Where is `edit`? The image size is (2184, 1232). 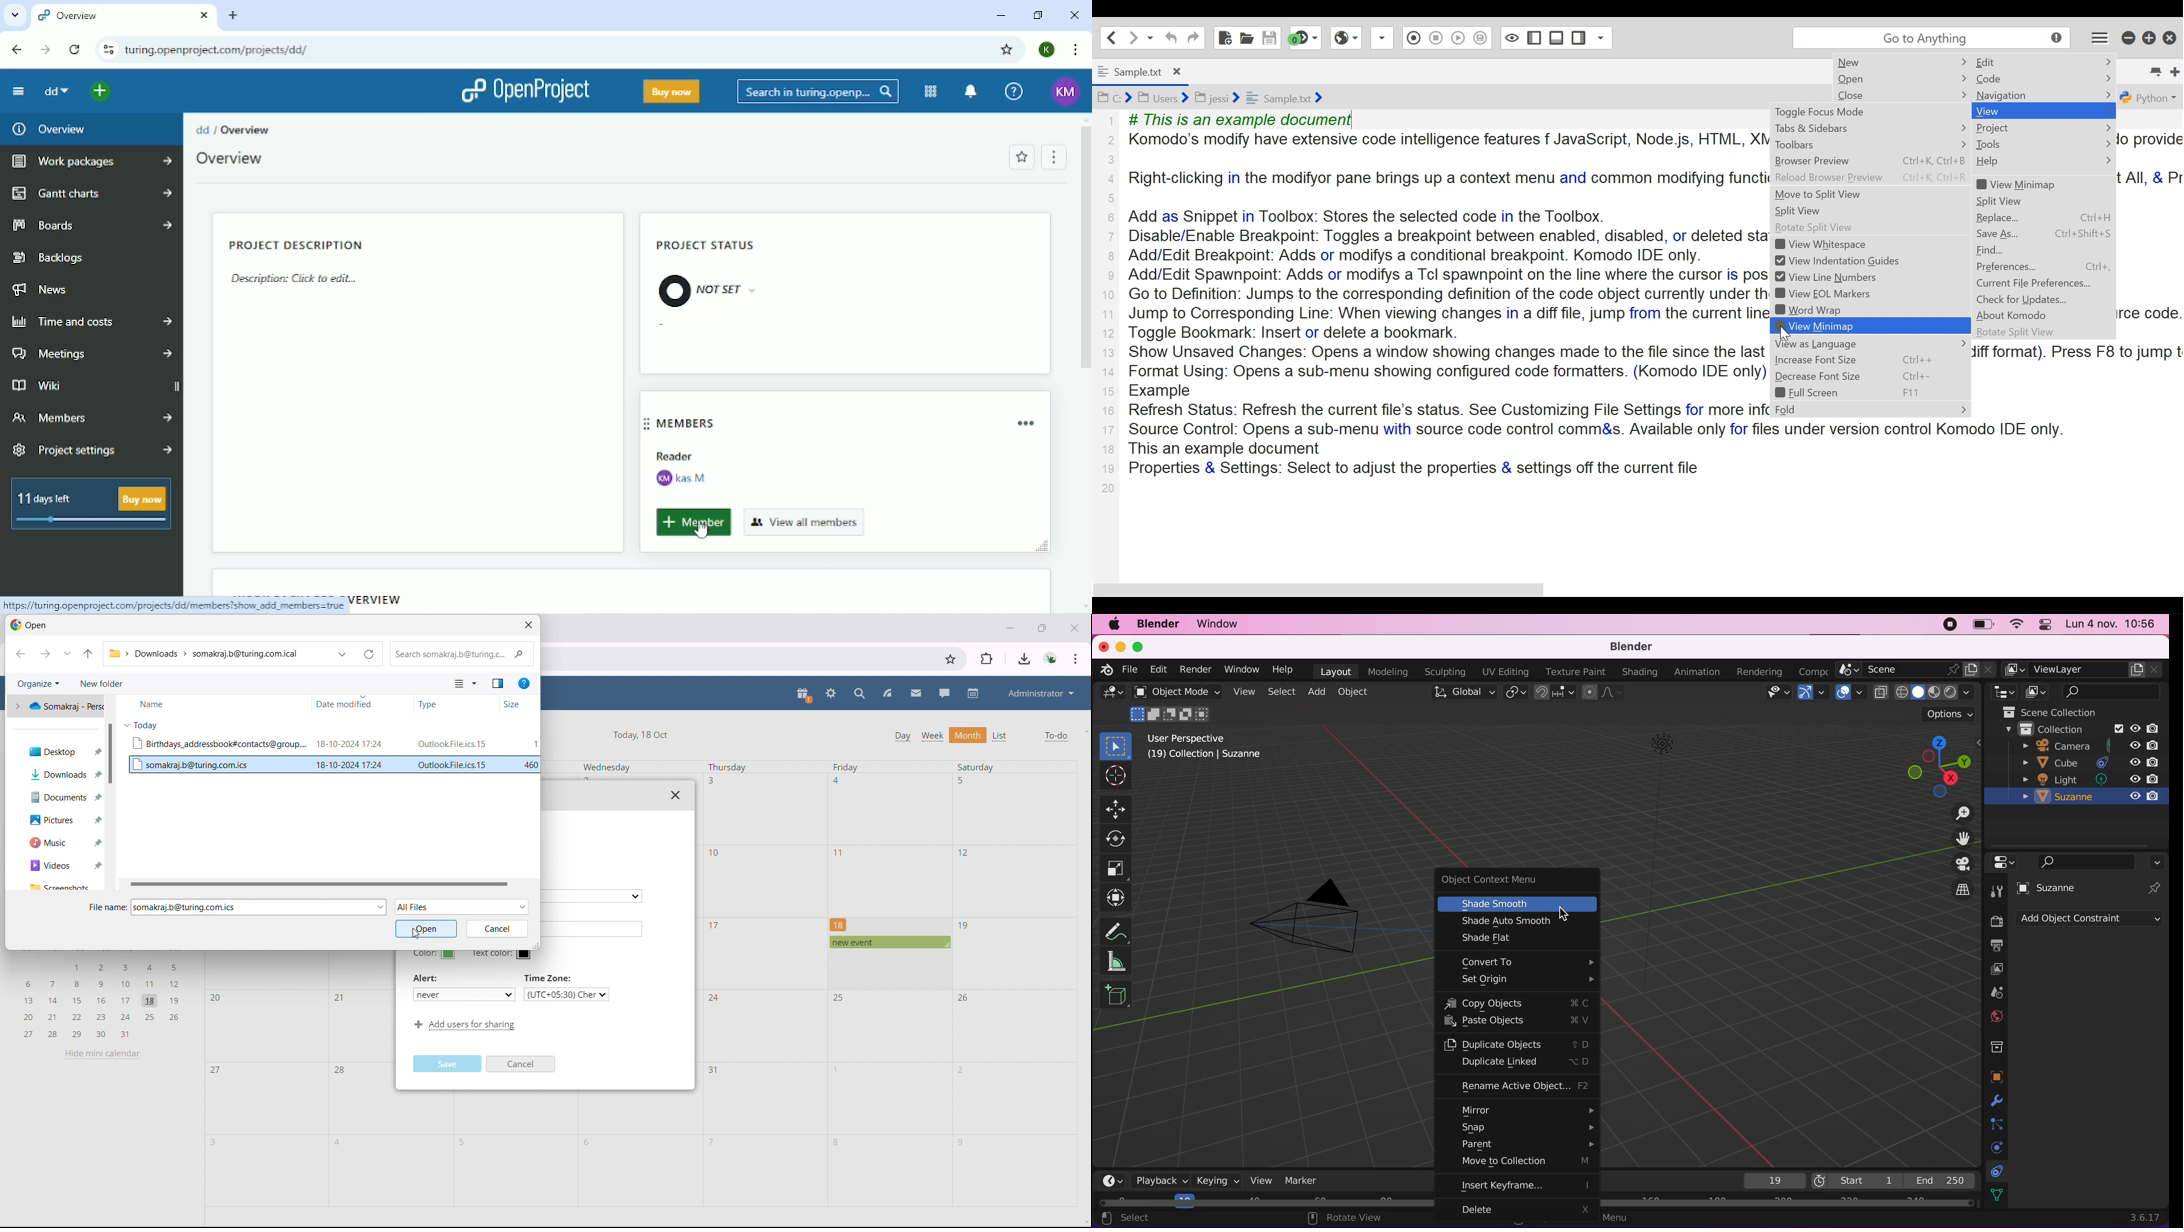
edit is located at coordinates (1159, 669).